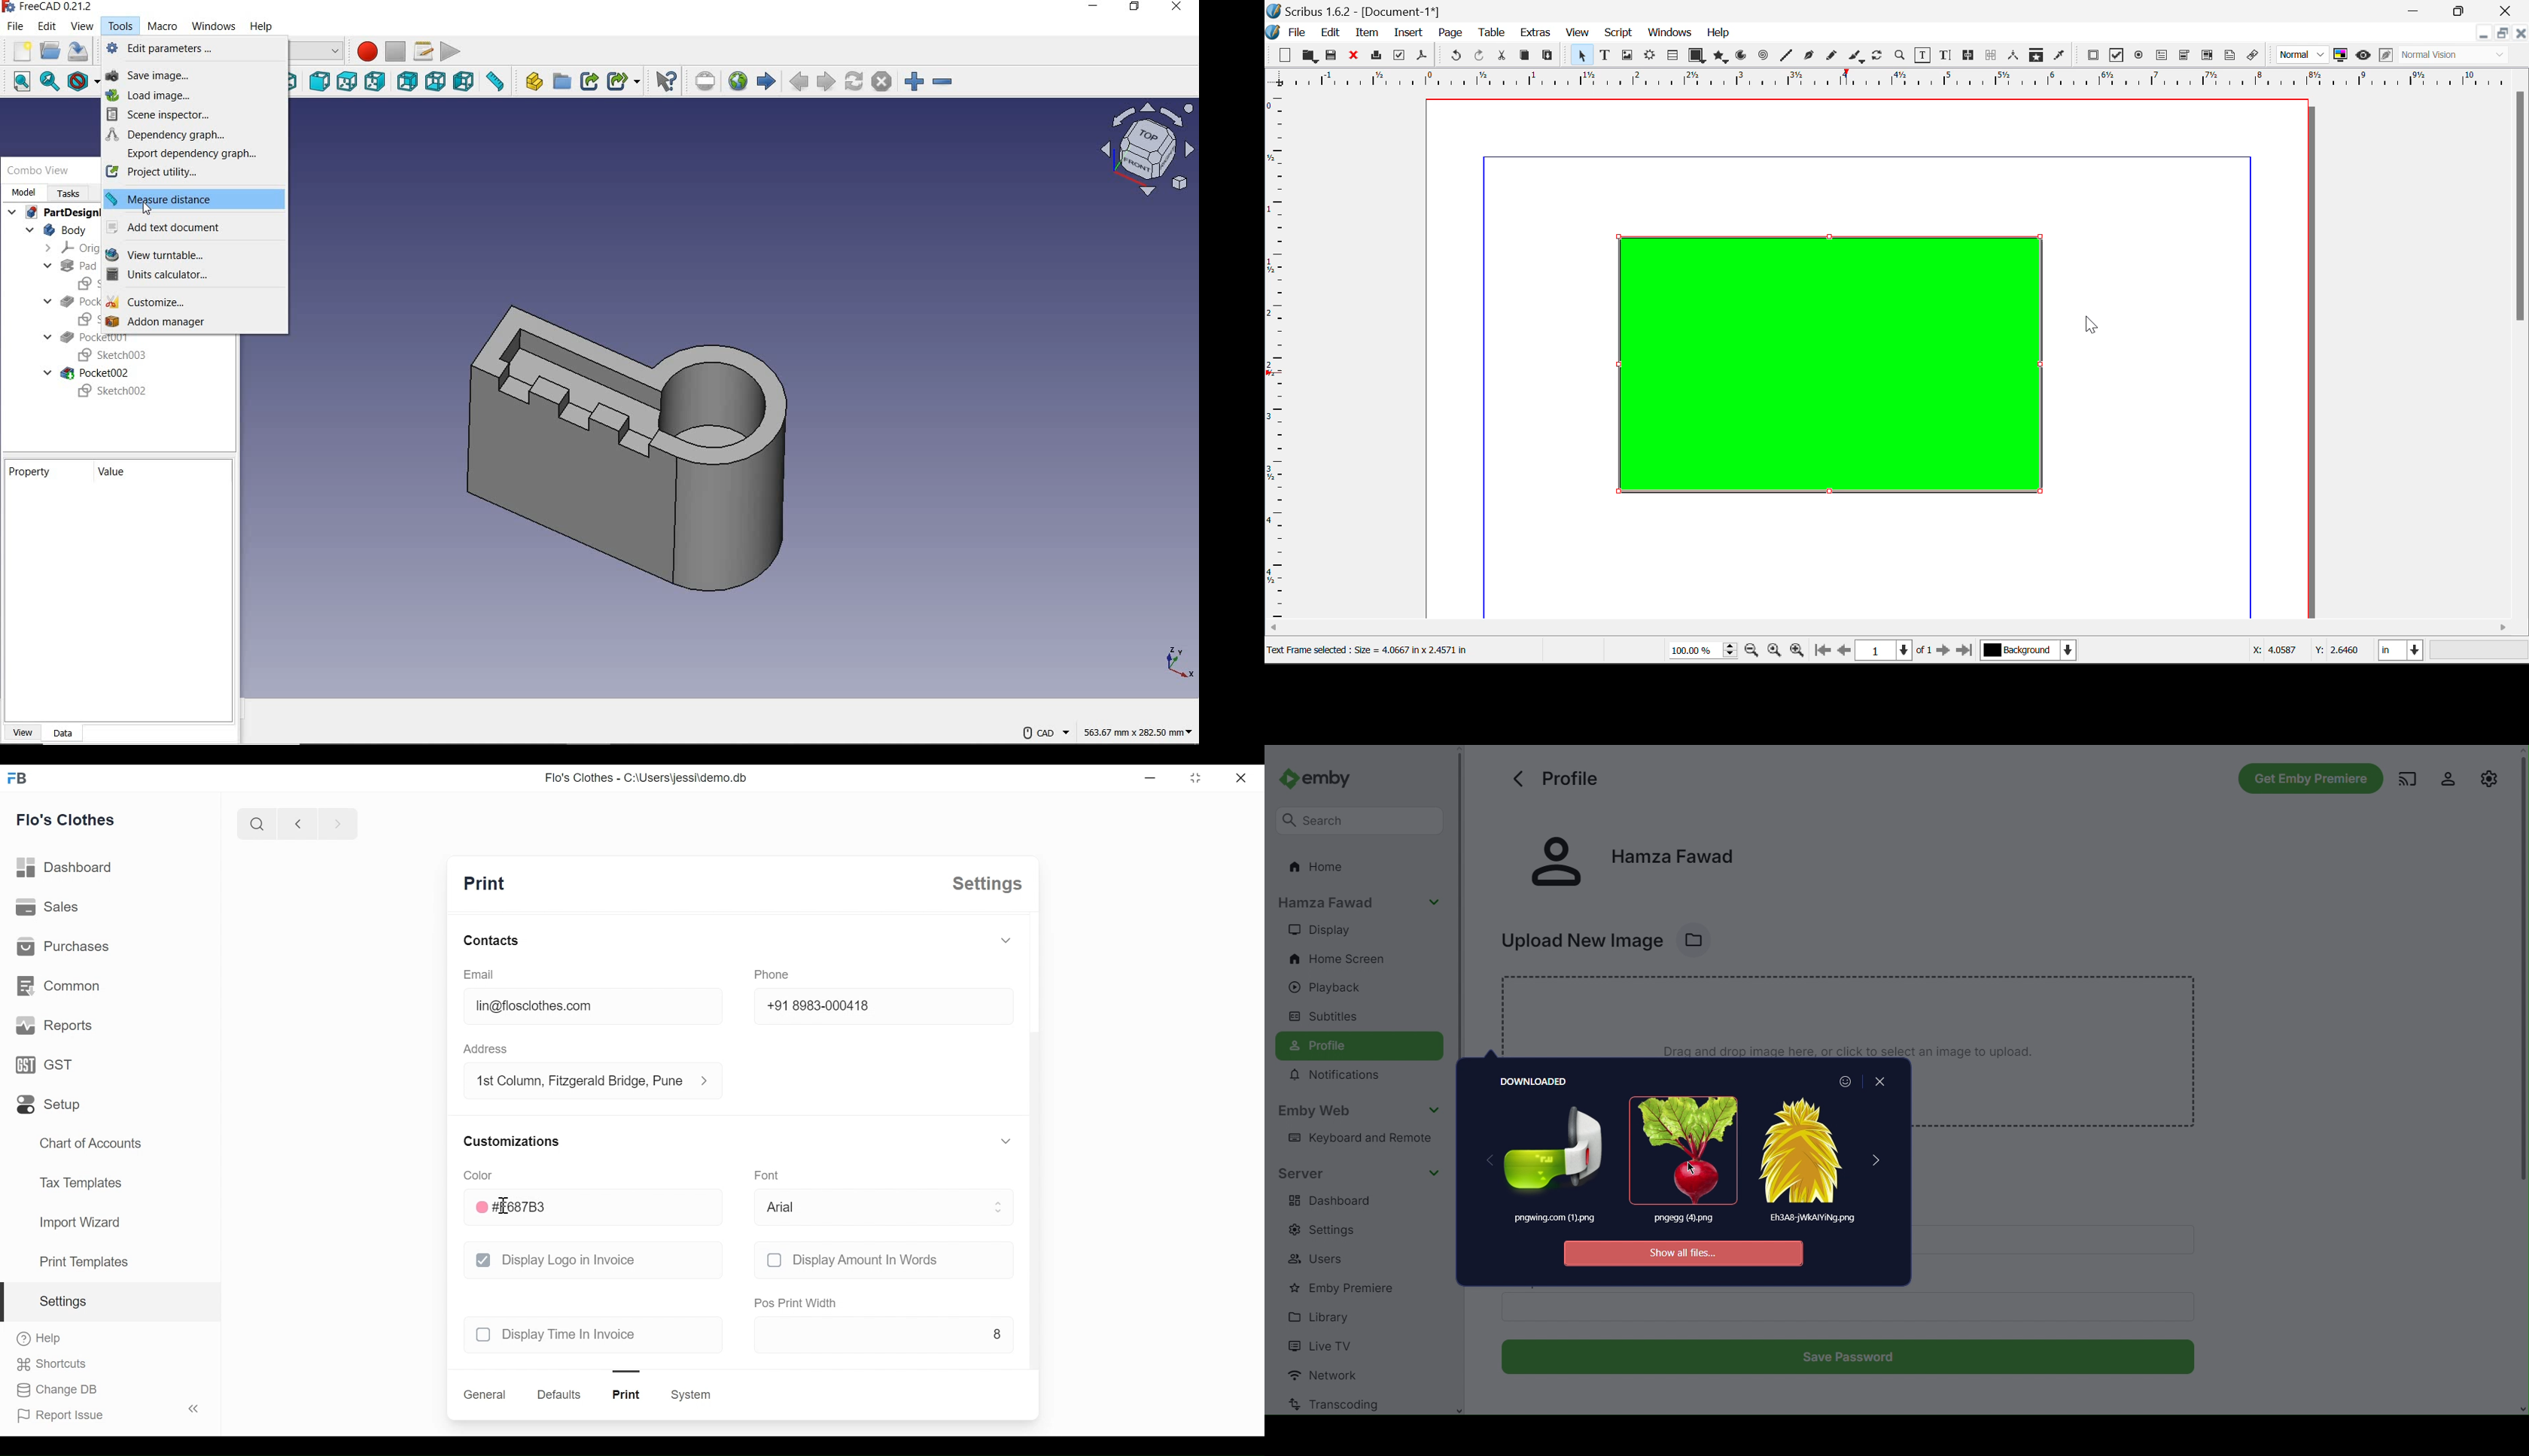  What do you see at coordinates (796, 1304) in the screenshot?
I see `pos print width` at bounding box center [796, 1304].